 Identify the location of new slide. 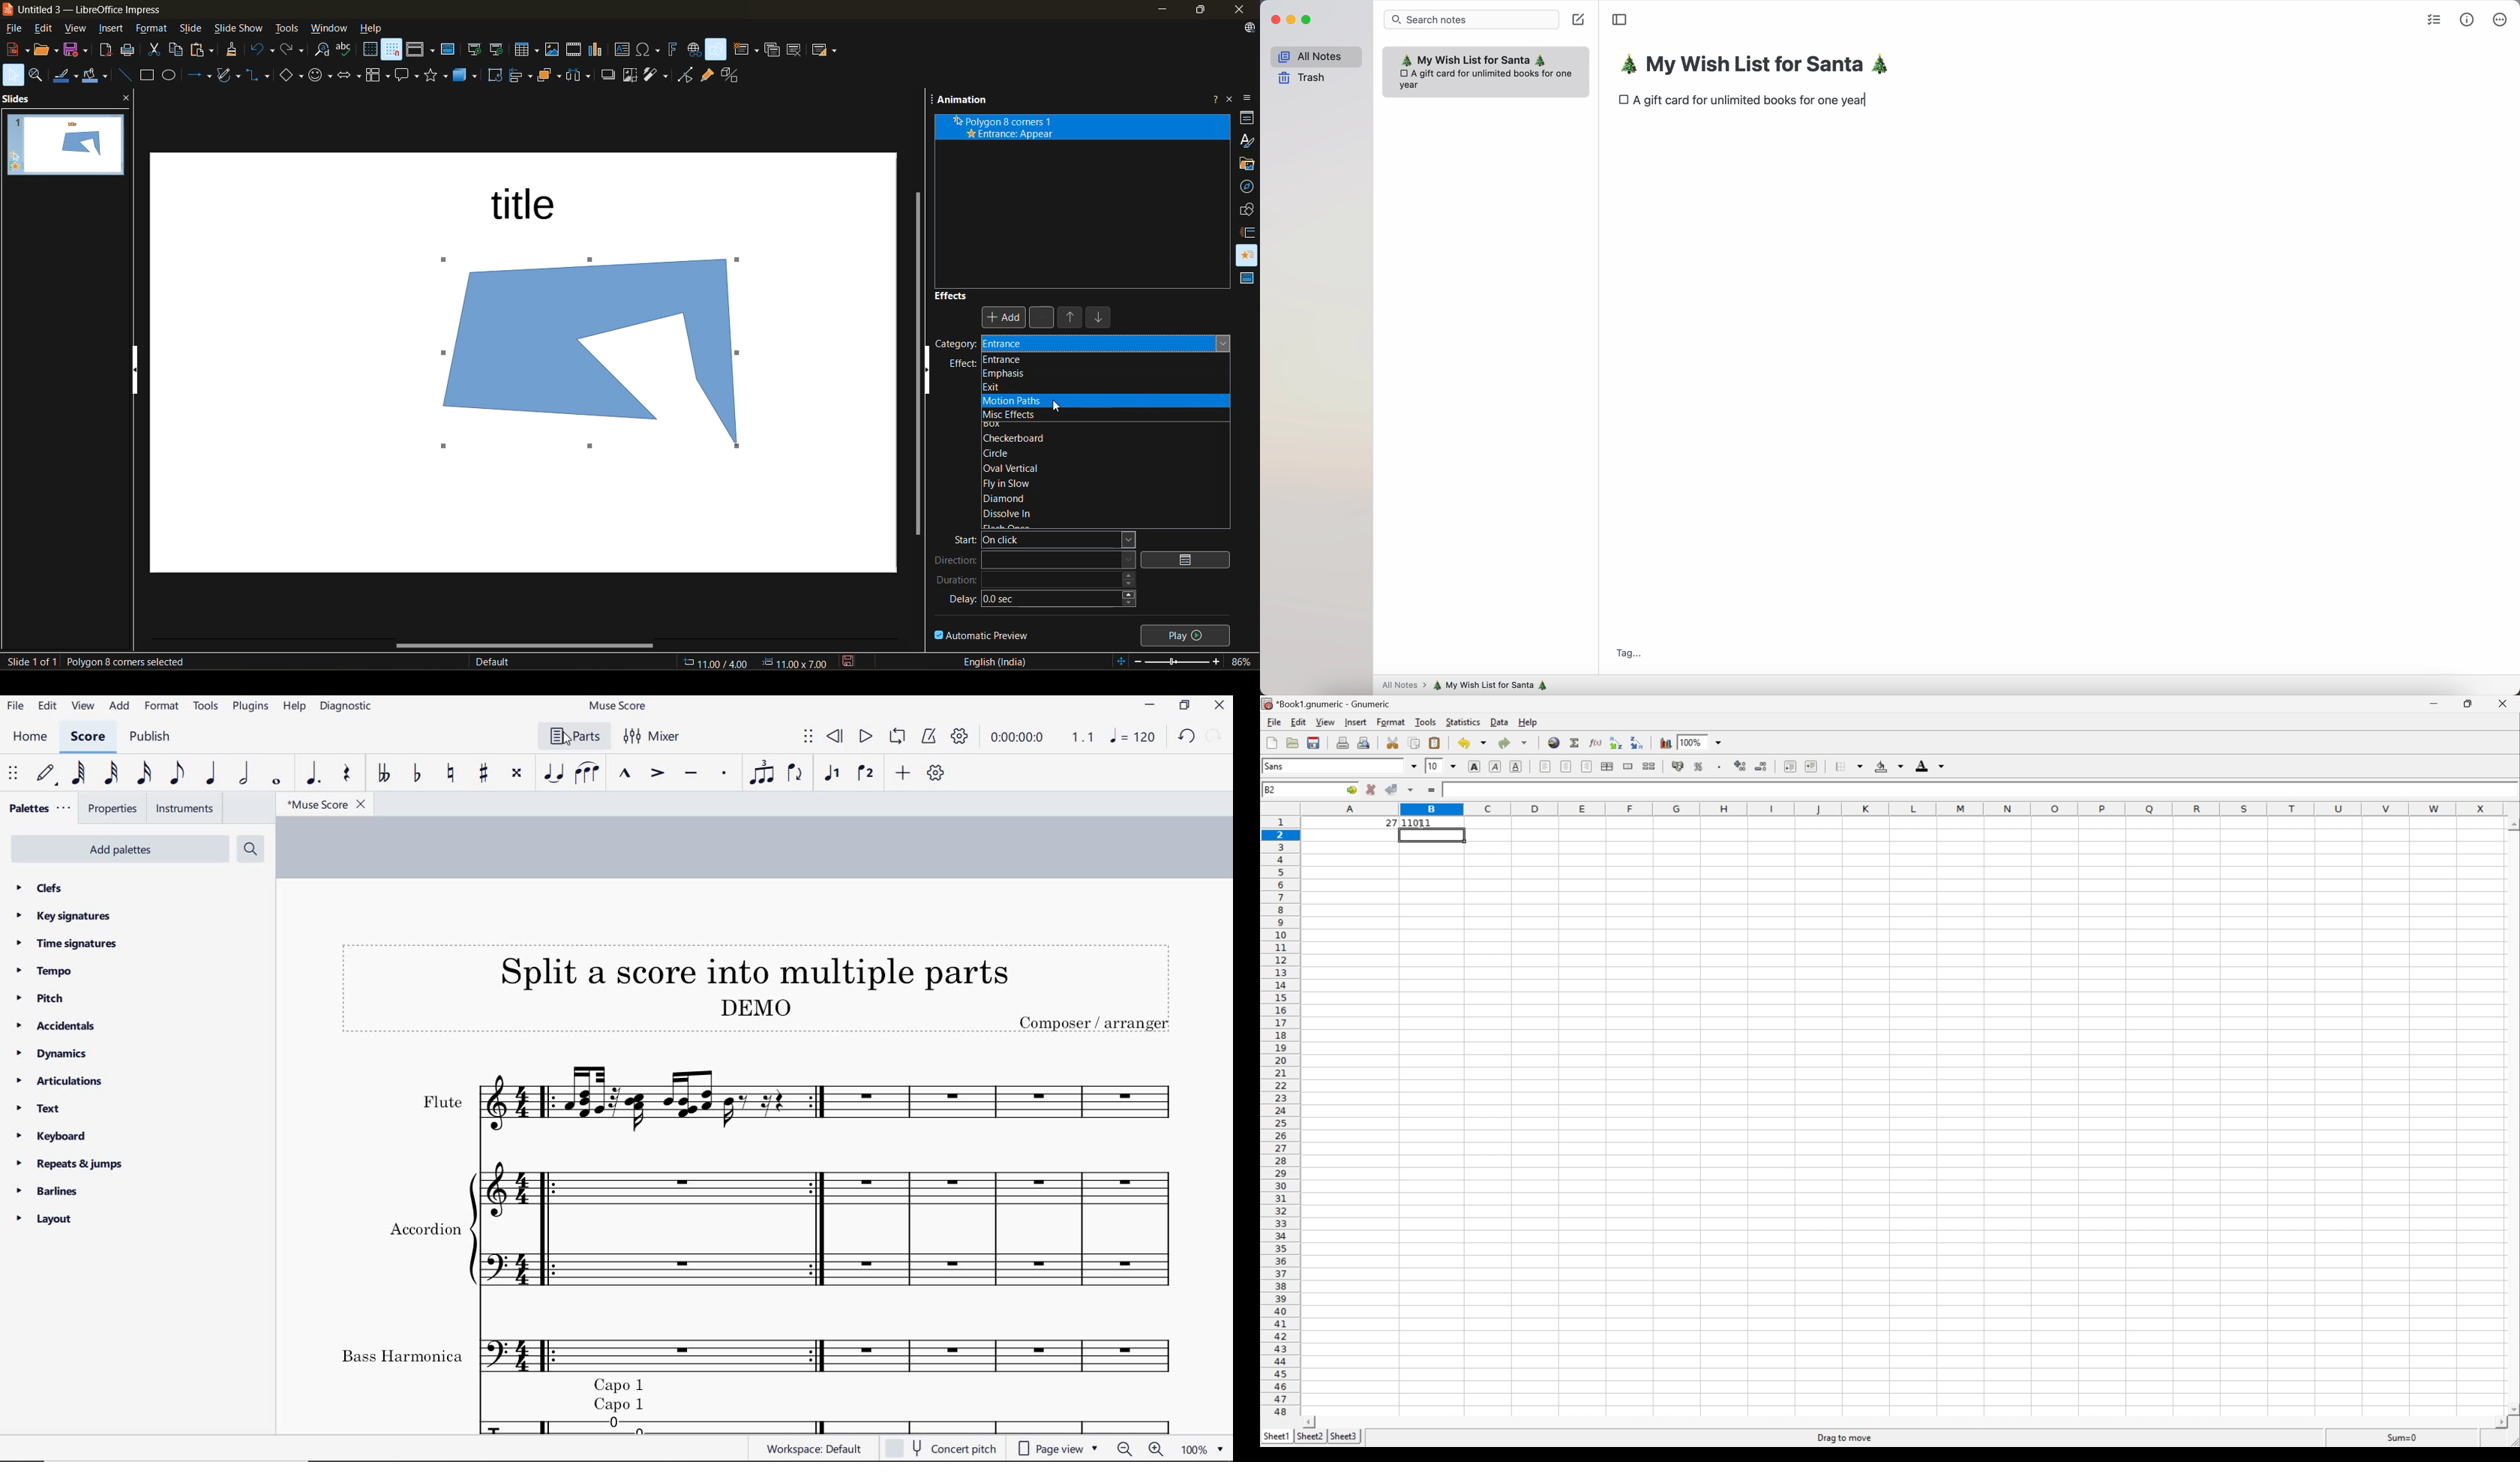
(744, 49).